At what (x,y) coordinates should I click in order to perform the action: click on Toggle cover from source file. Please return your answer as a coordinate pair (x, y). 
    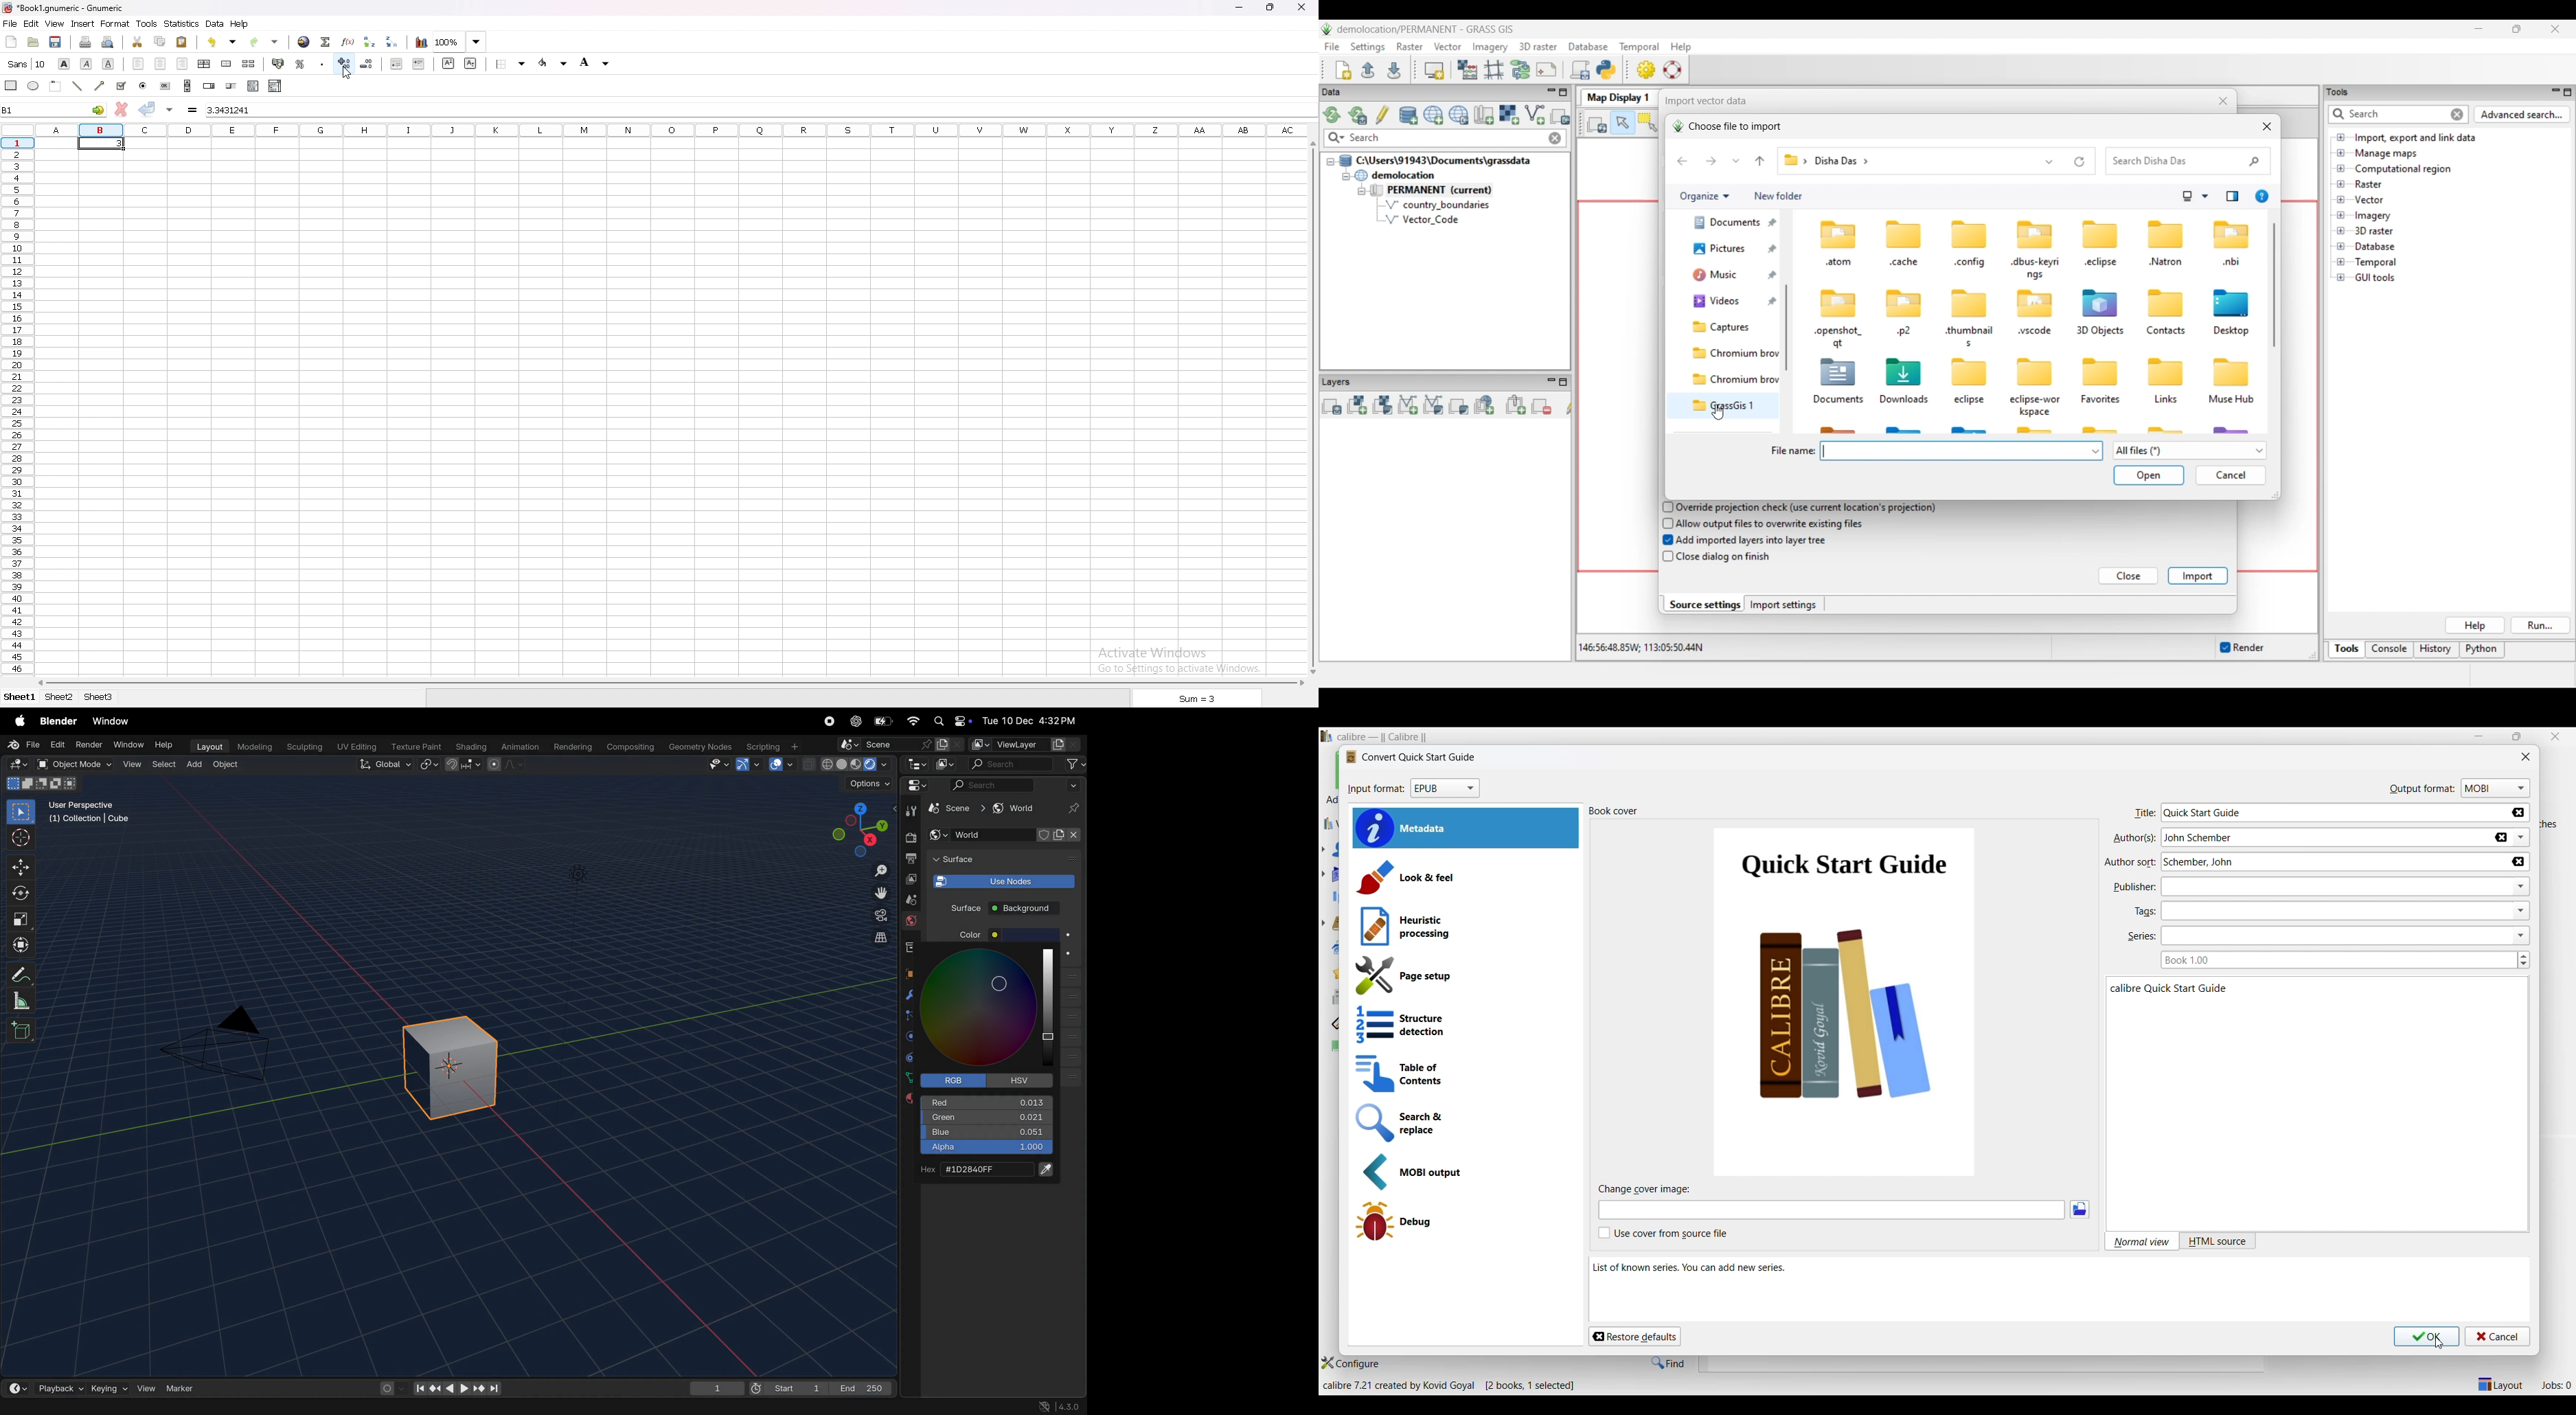
    Looking at the image, I should click on (1663, 1233).